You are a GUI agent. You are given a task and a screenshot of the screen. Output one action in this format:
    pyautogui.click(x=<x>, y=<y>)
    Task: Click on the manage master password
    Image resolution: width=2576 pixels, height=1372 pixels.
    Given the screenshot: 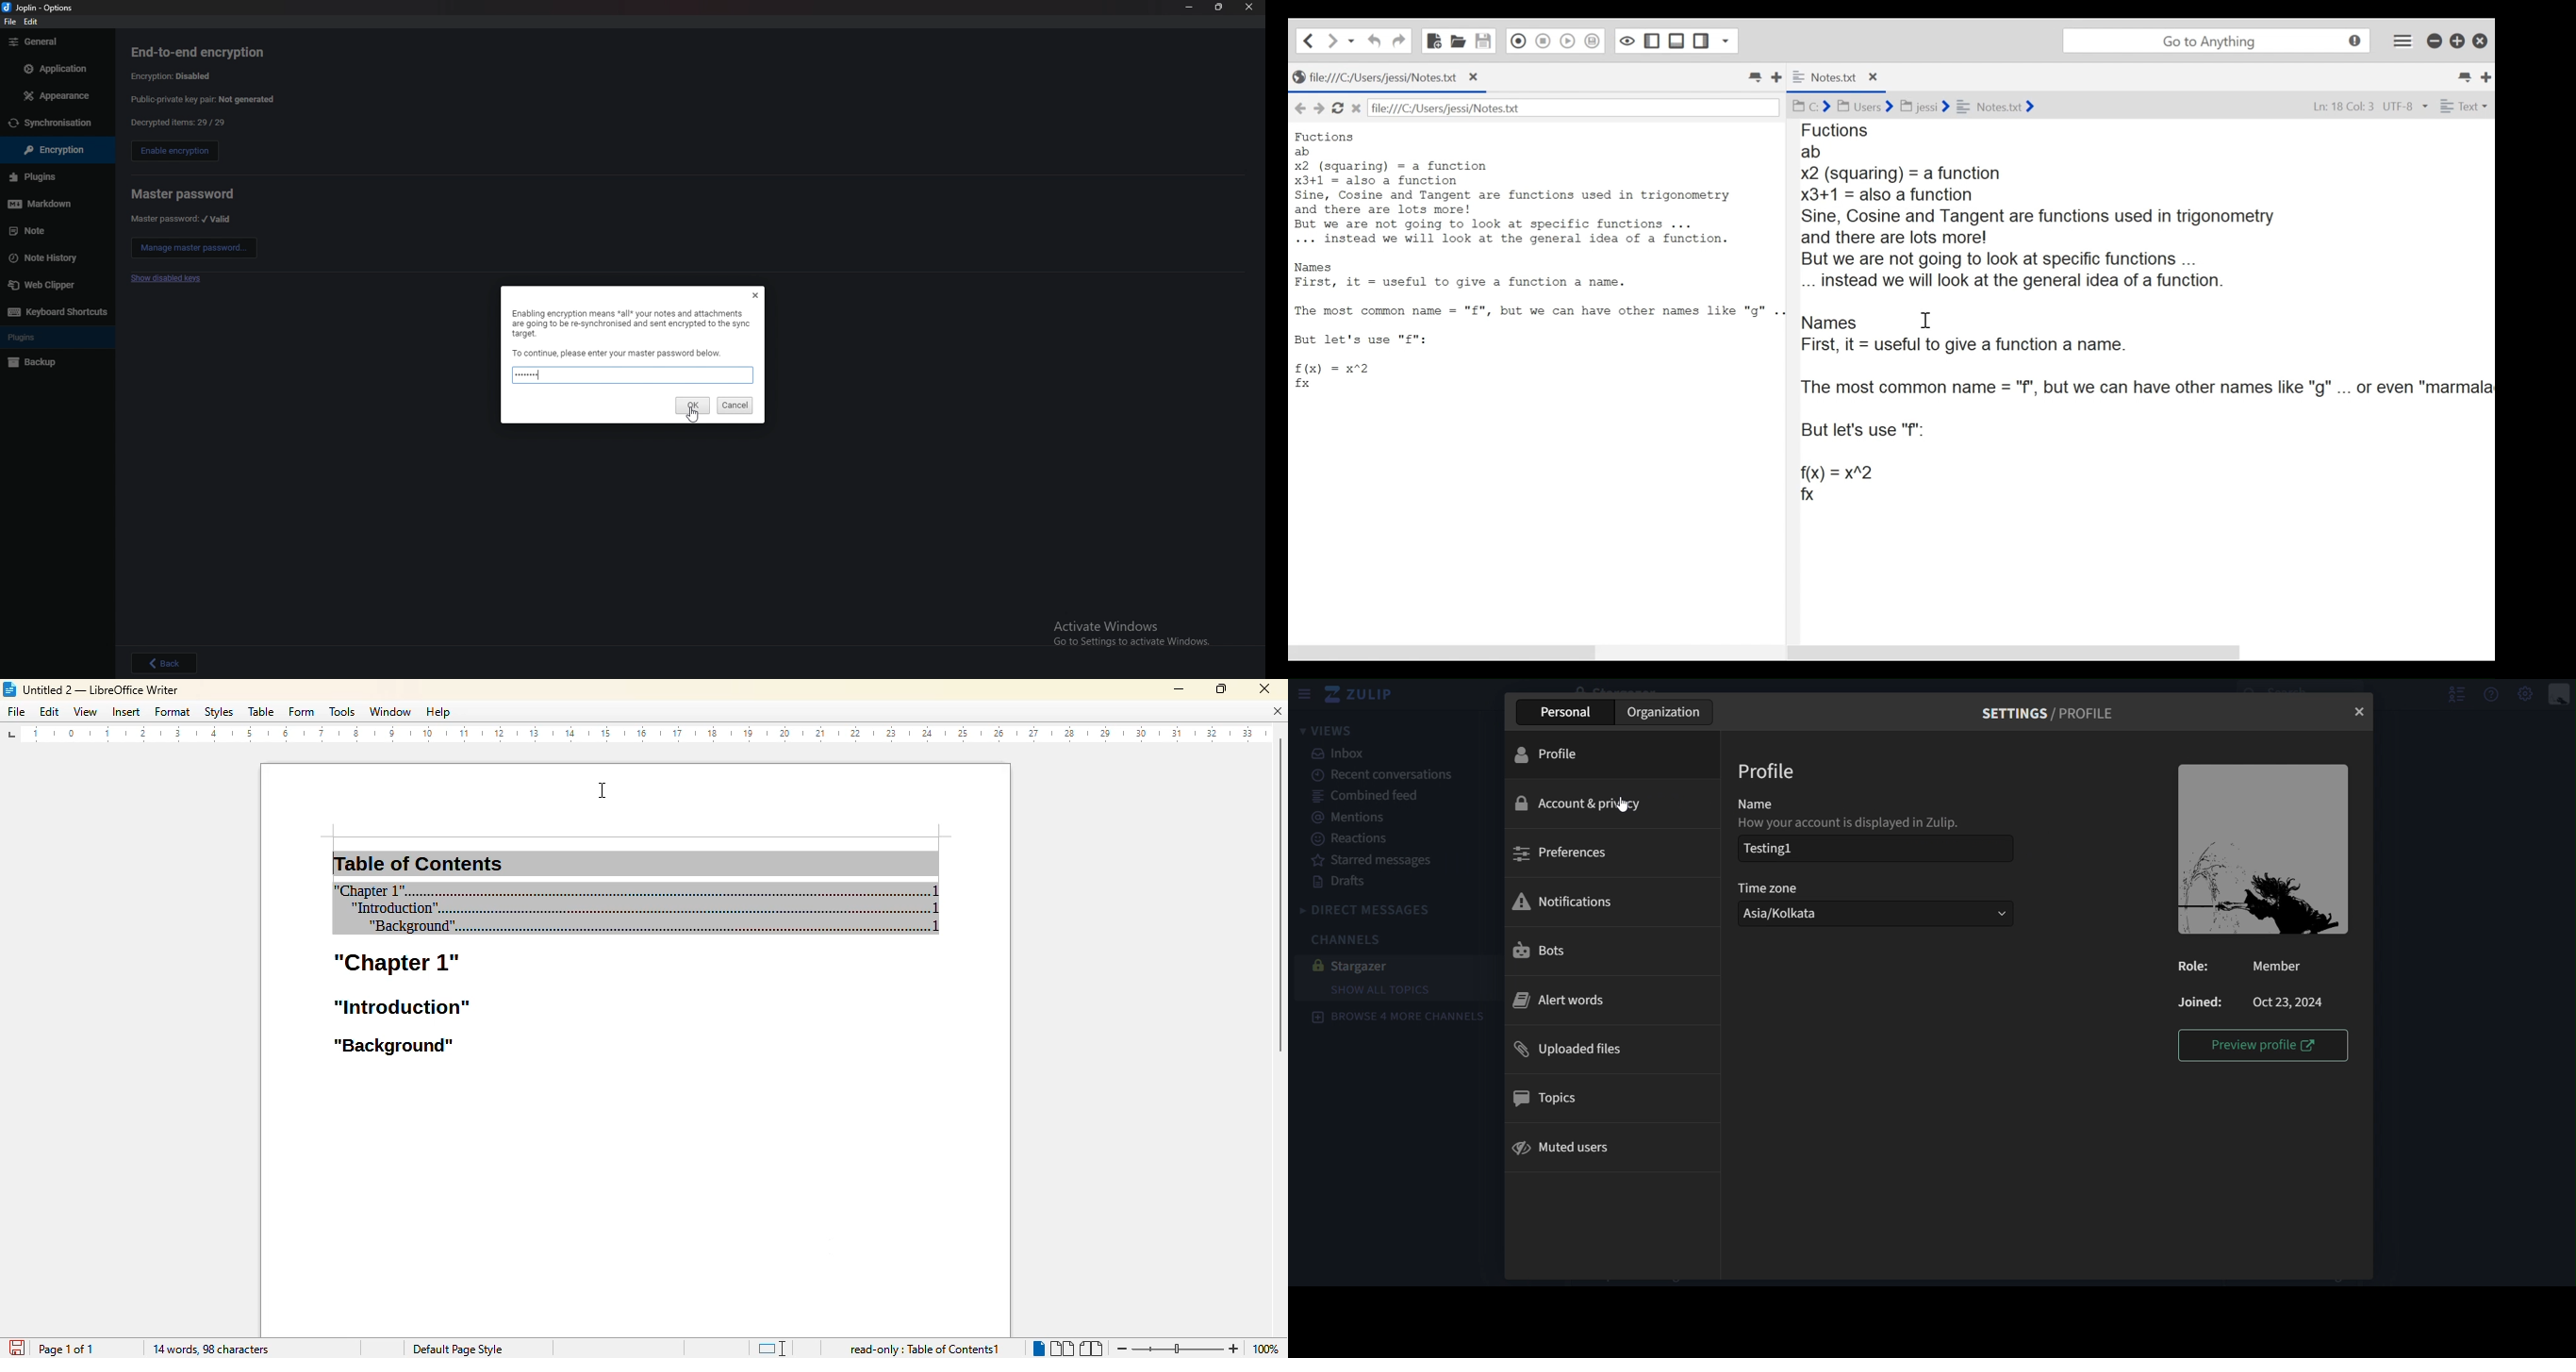 What is the action you would take?
    pyautogui.click(x=193, y=247)
    